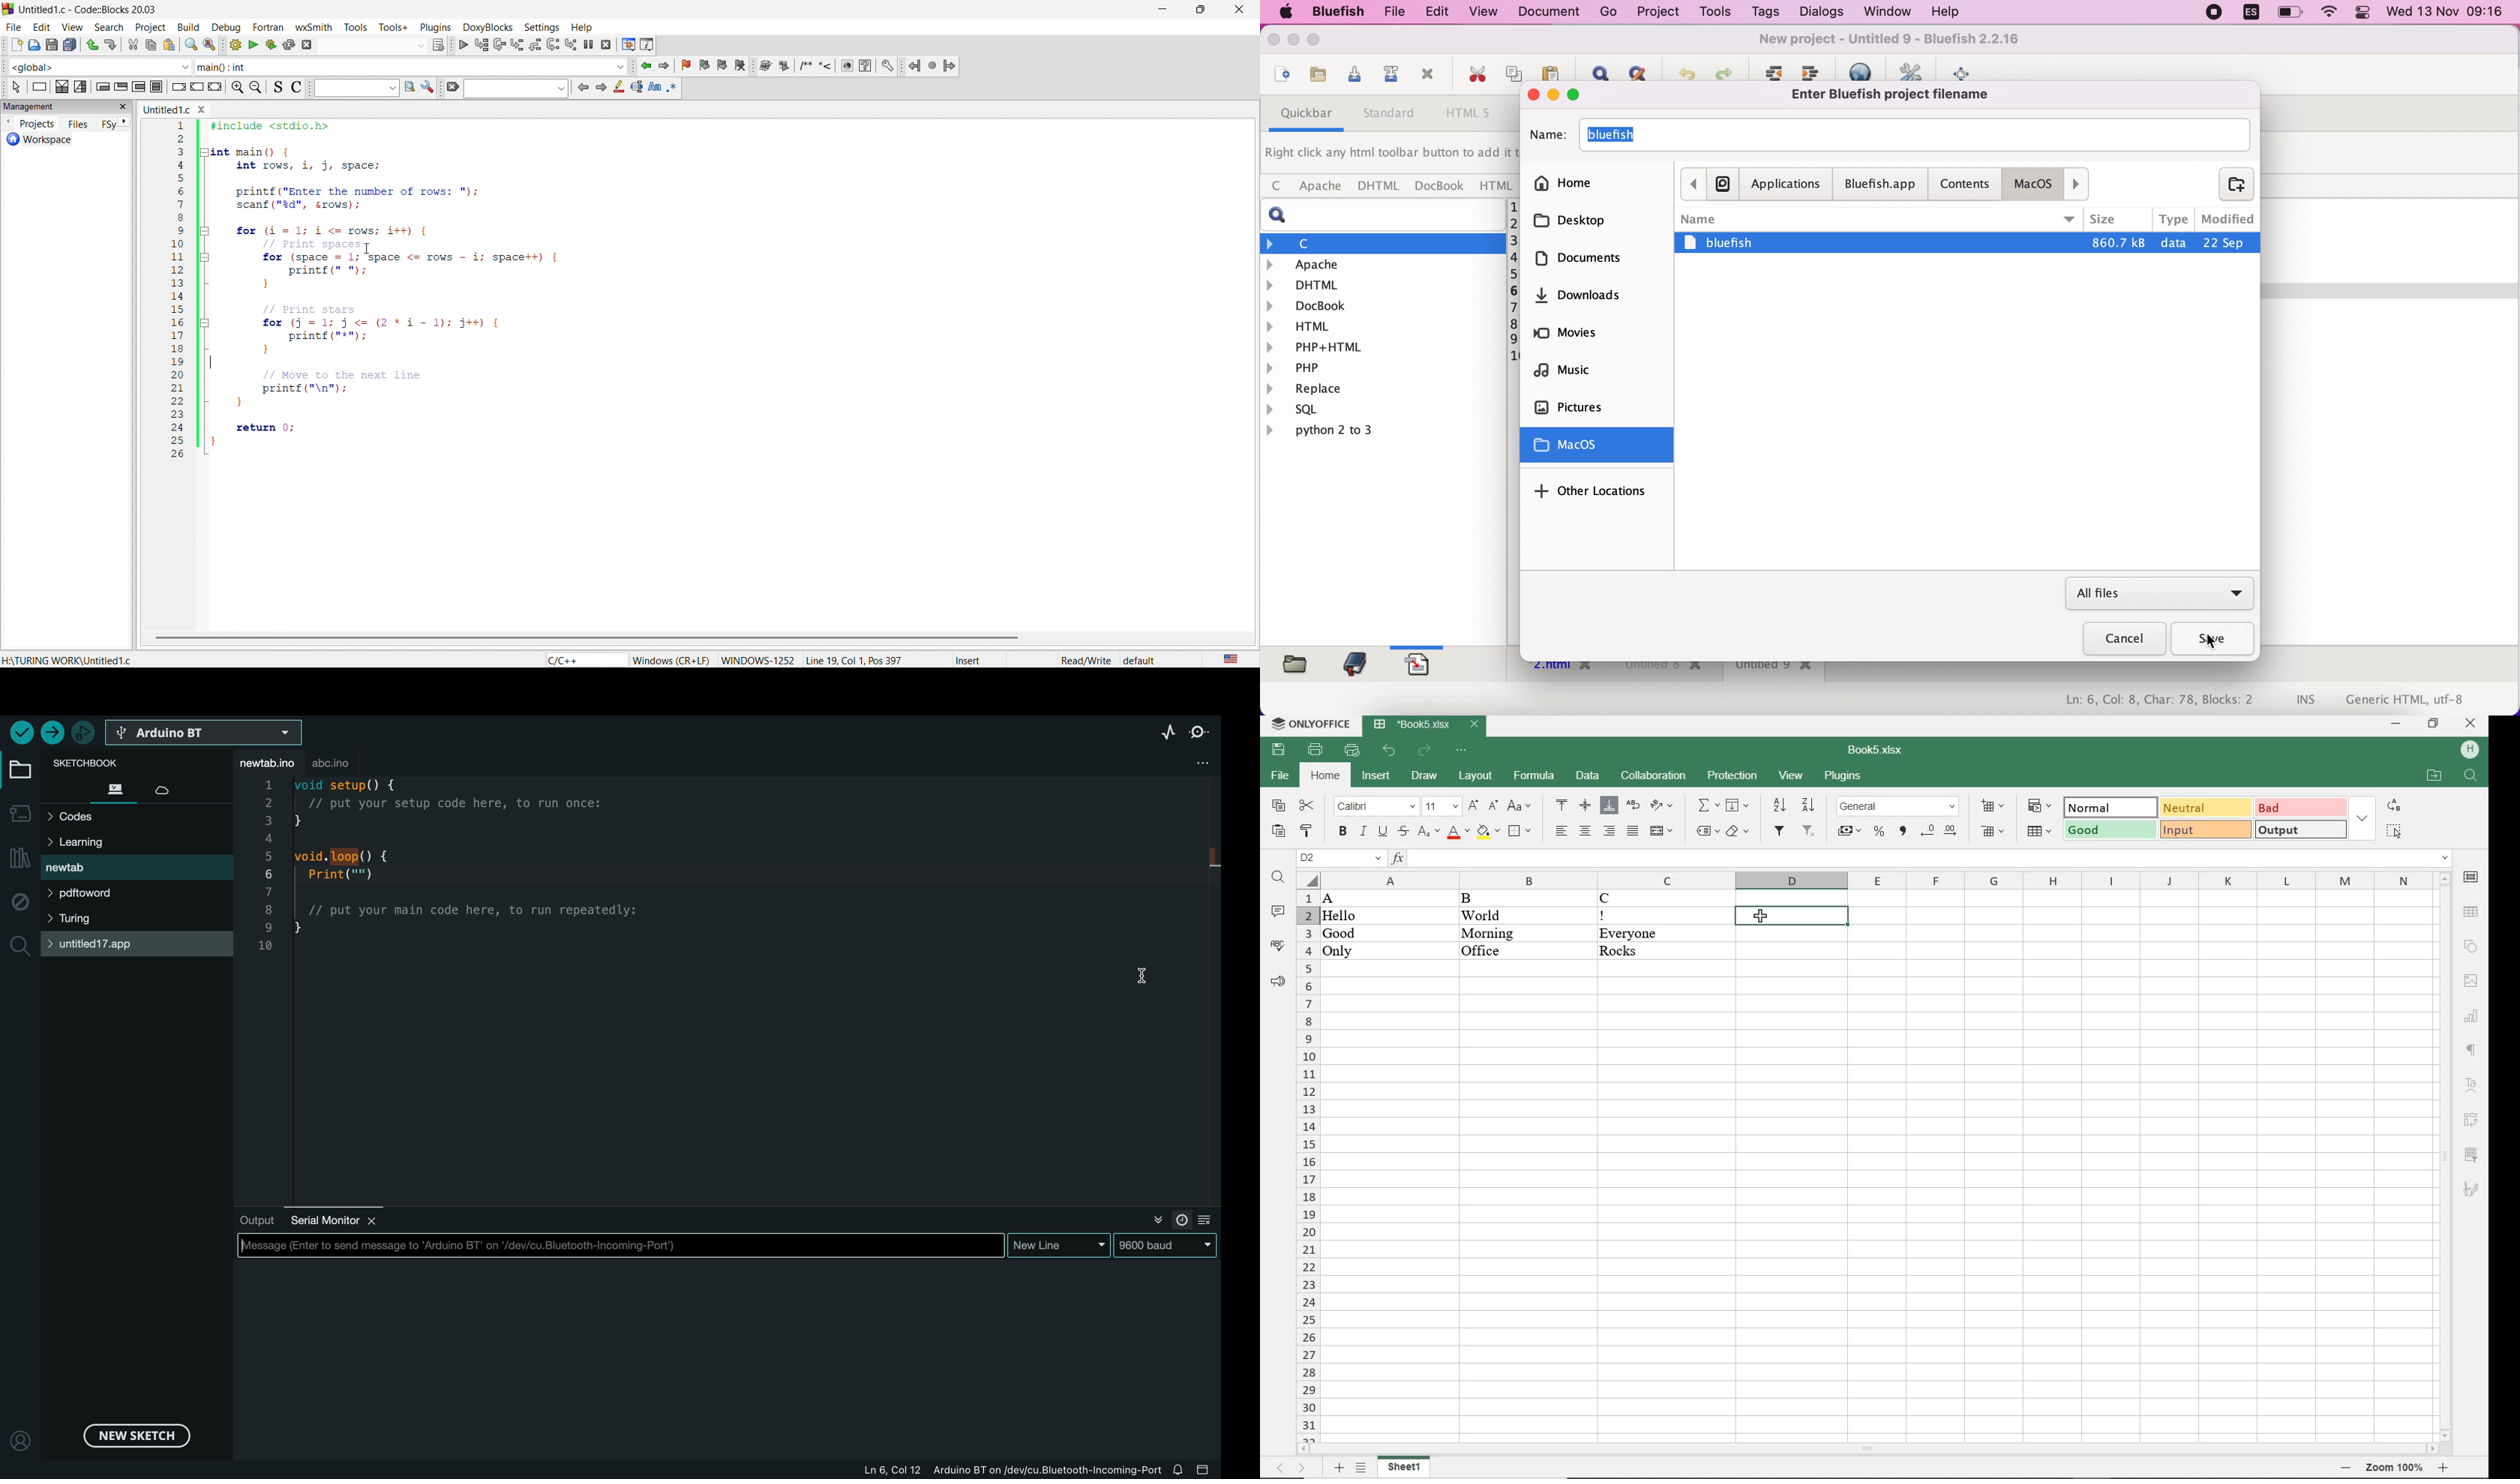  What do you see at coordinates (572, 44) in the screenshot?
I see `step into instructions` at bounding box center [572, 44].